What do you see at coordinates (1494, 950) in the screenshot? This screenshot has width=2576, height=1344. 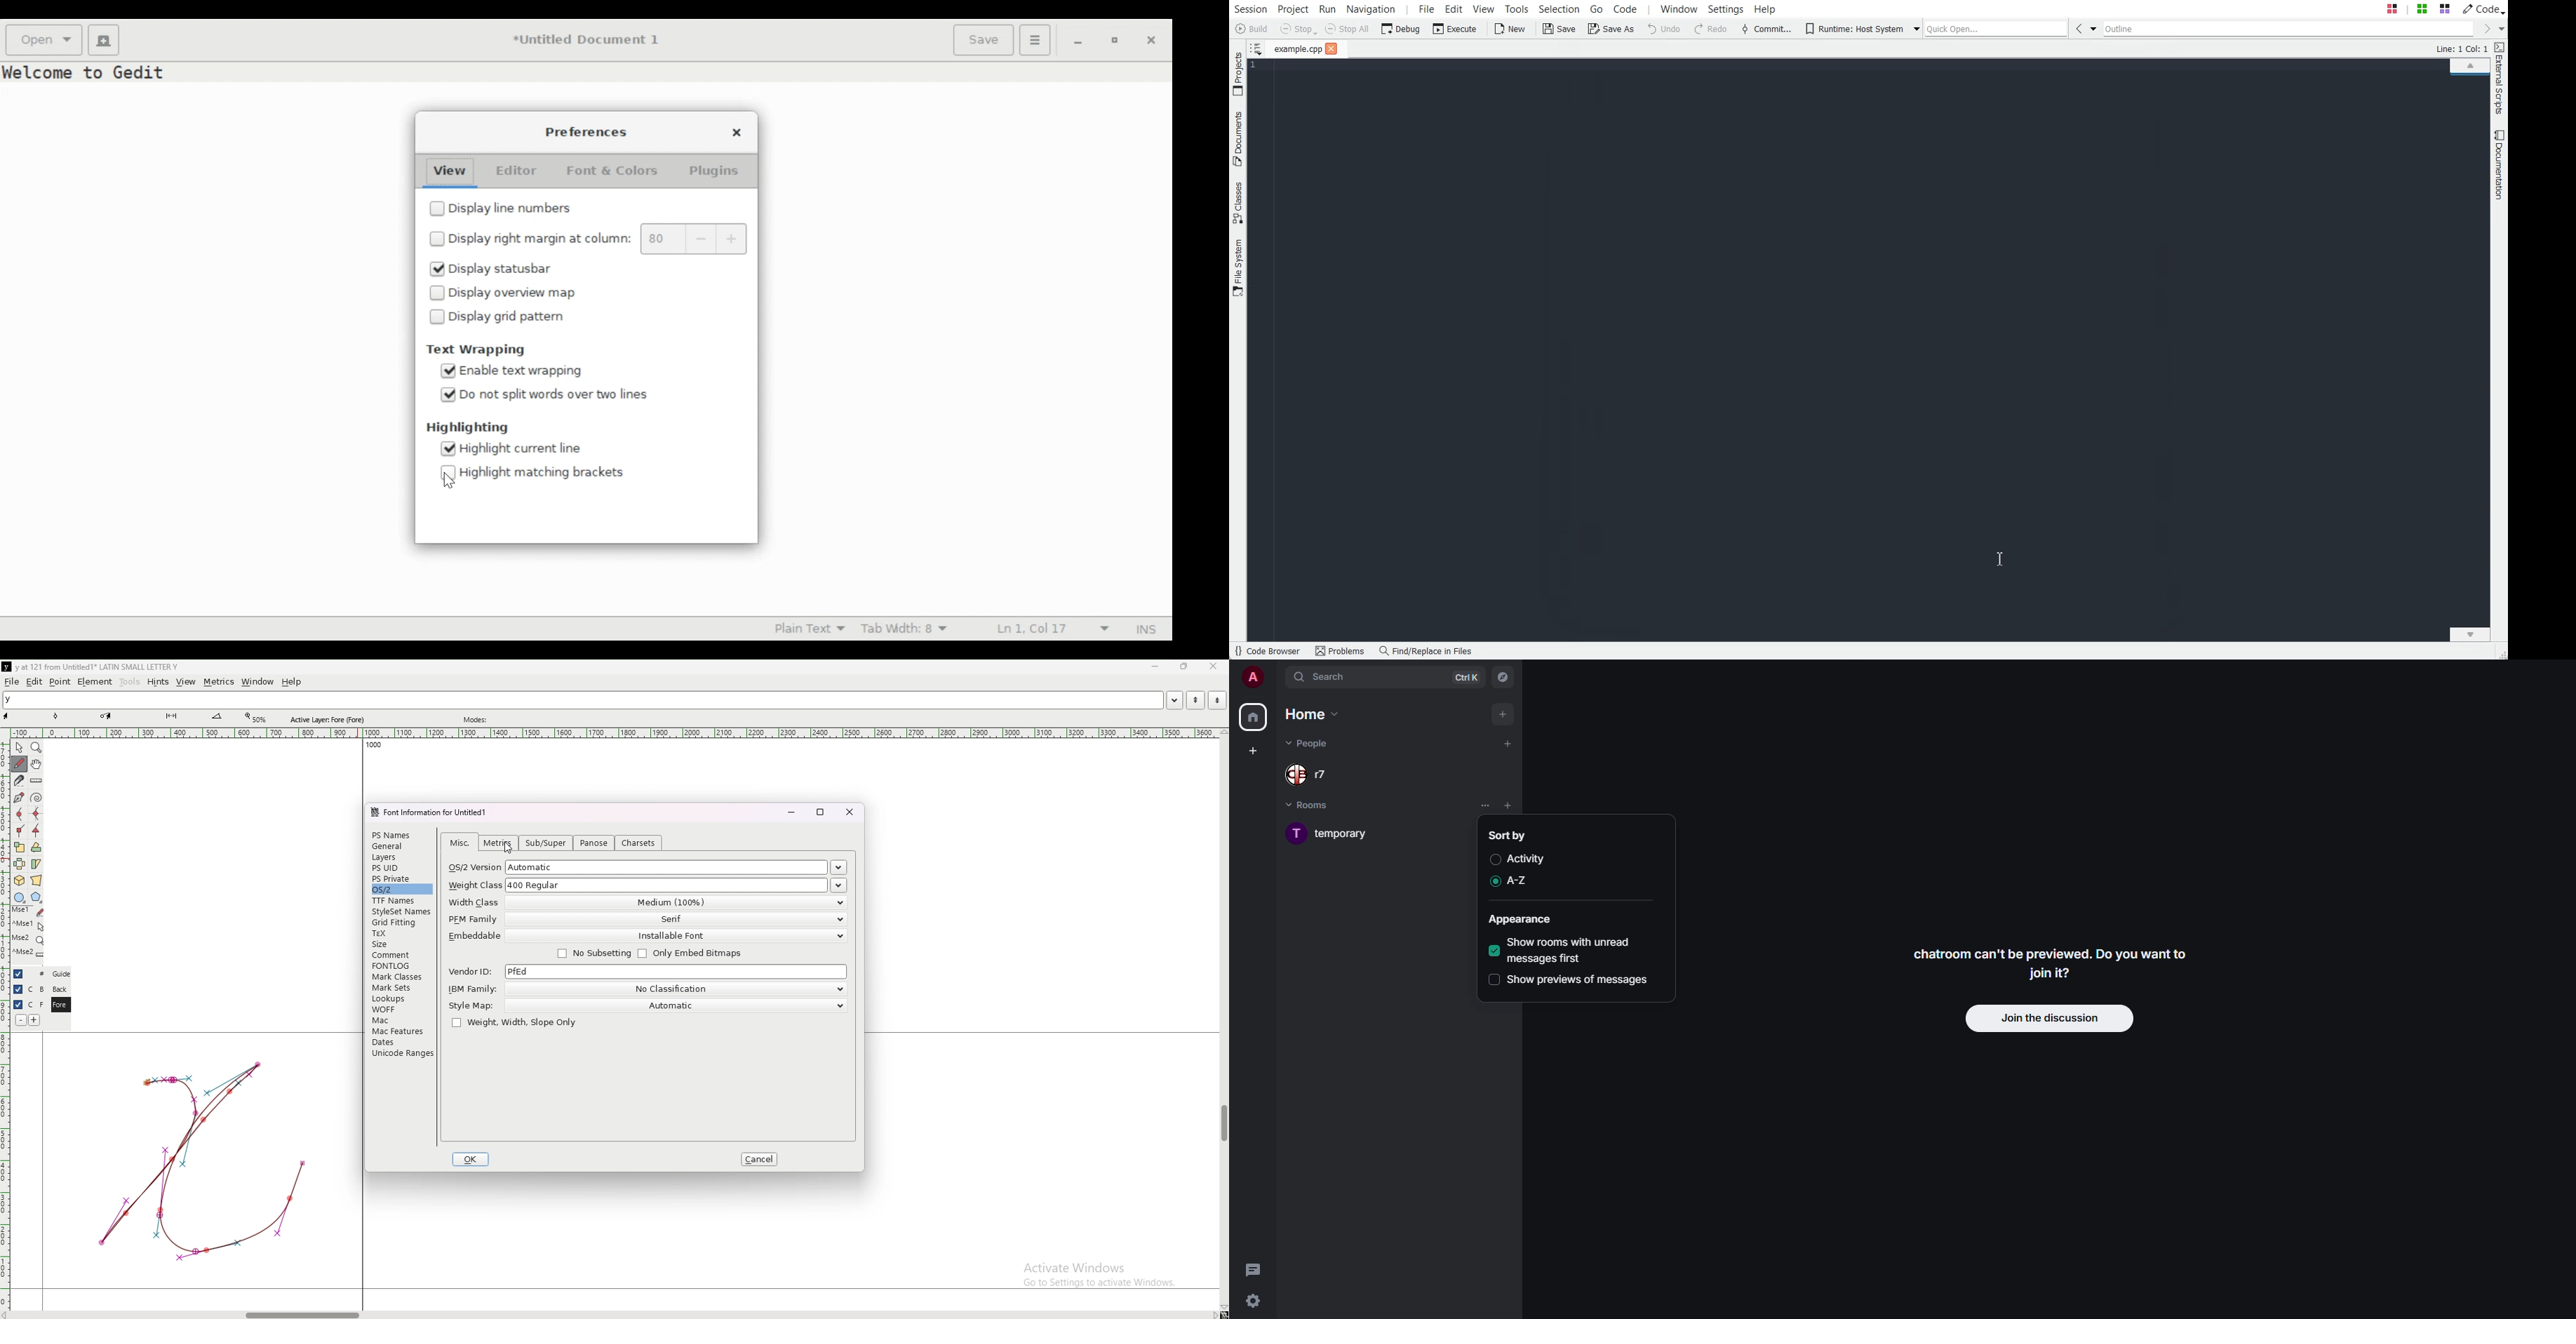 I see `enabled` at bounding box center [1494, 950].